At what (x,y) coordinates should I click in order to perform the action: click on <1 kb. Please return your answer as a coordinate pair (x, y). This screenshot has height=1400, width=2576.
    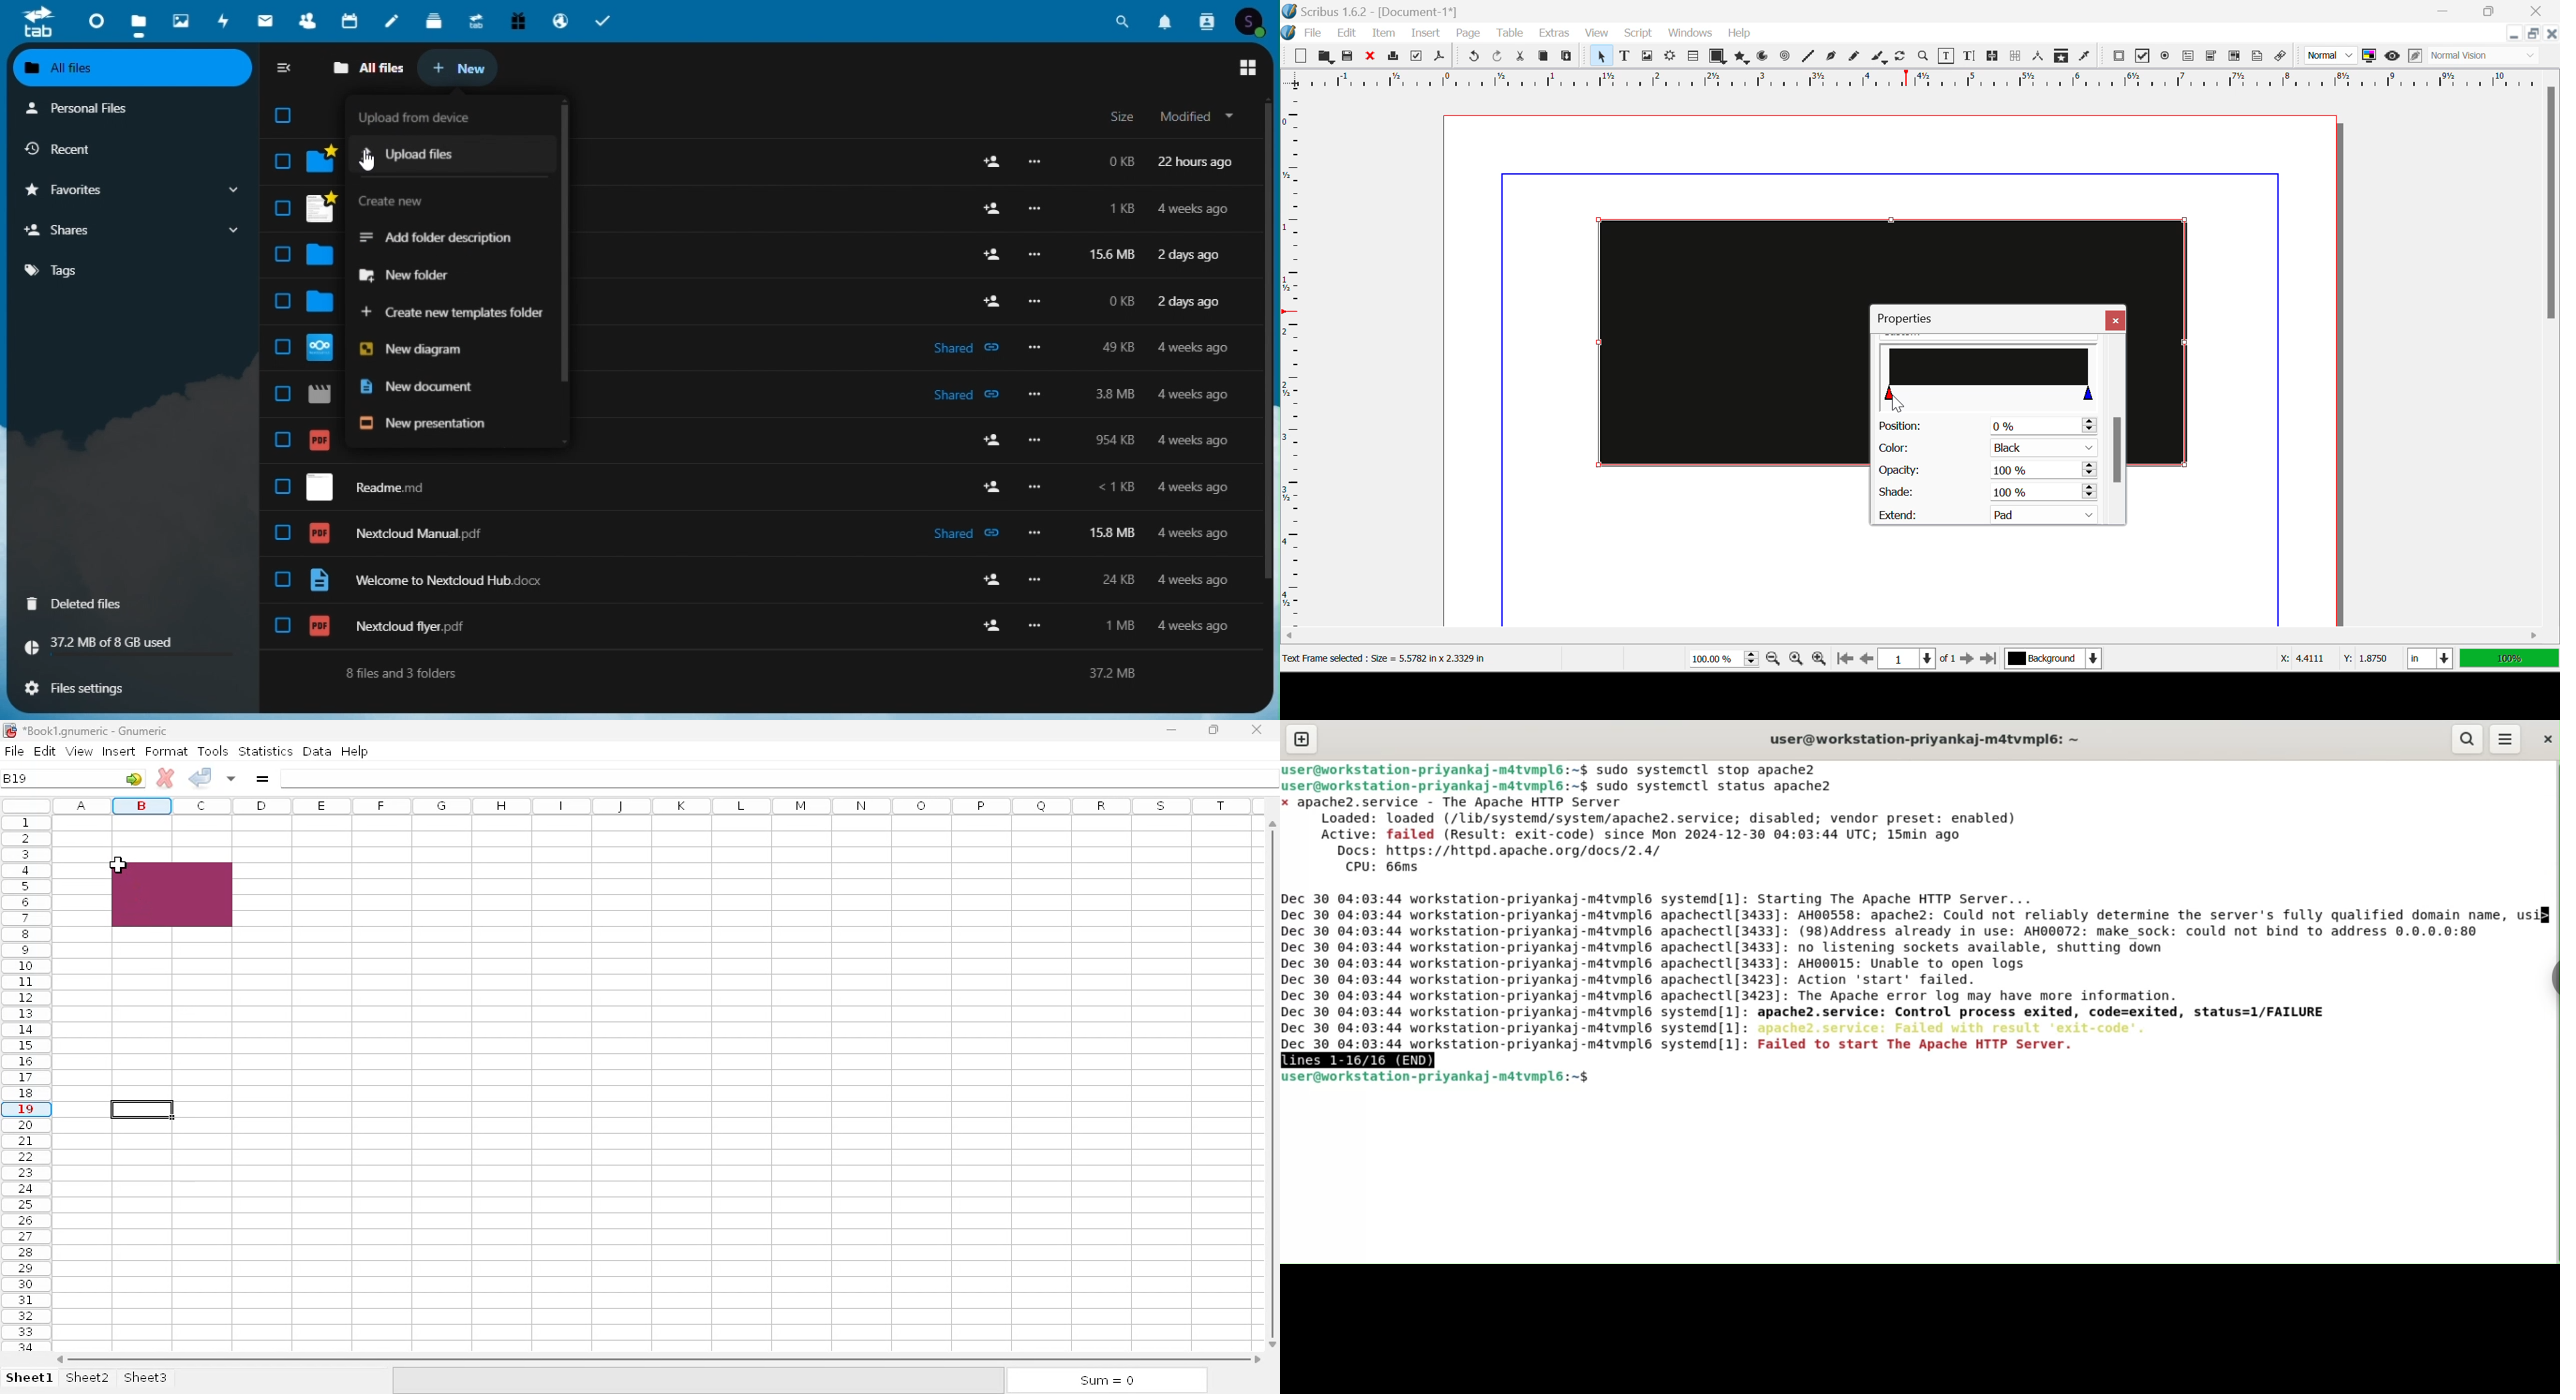
    Looking at the image, I should click on (1115, 487).